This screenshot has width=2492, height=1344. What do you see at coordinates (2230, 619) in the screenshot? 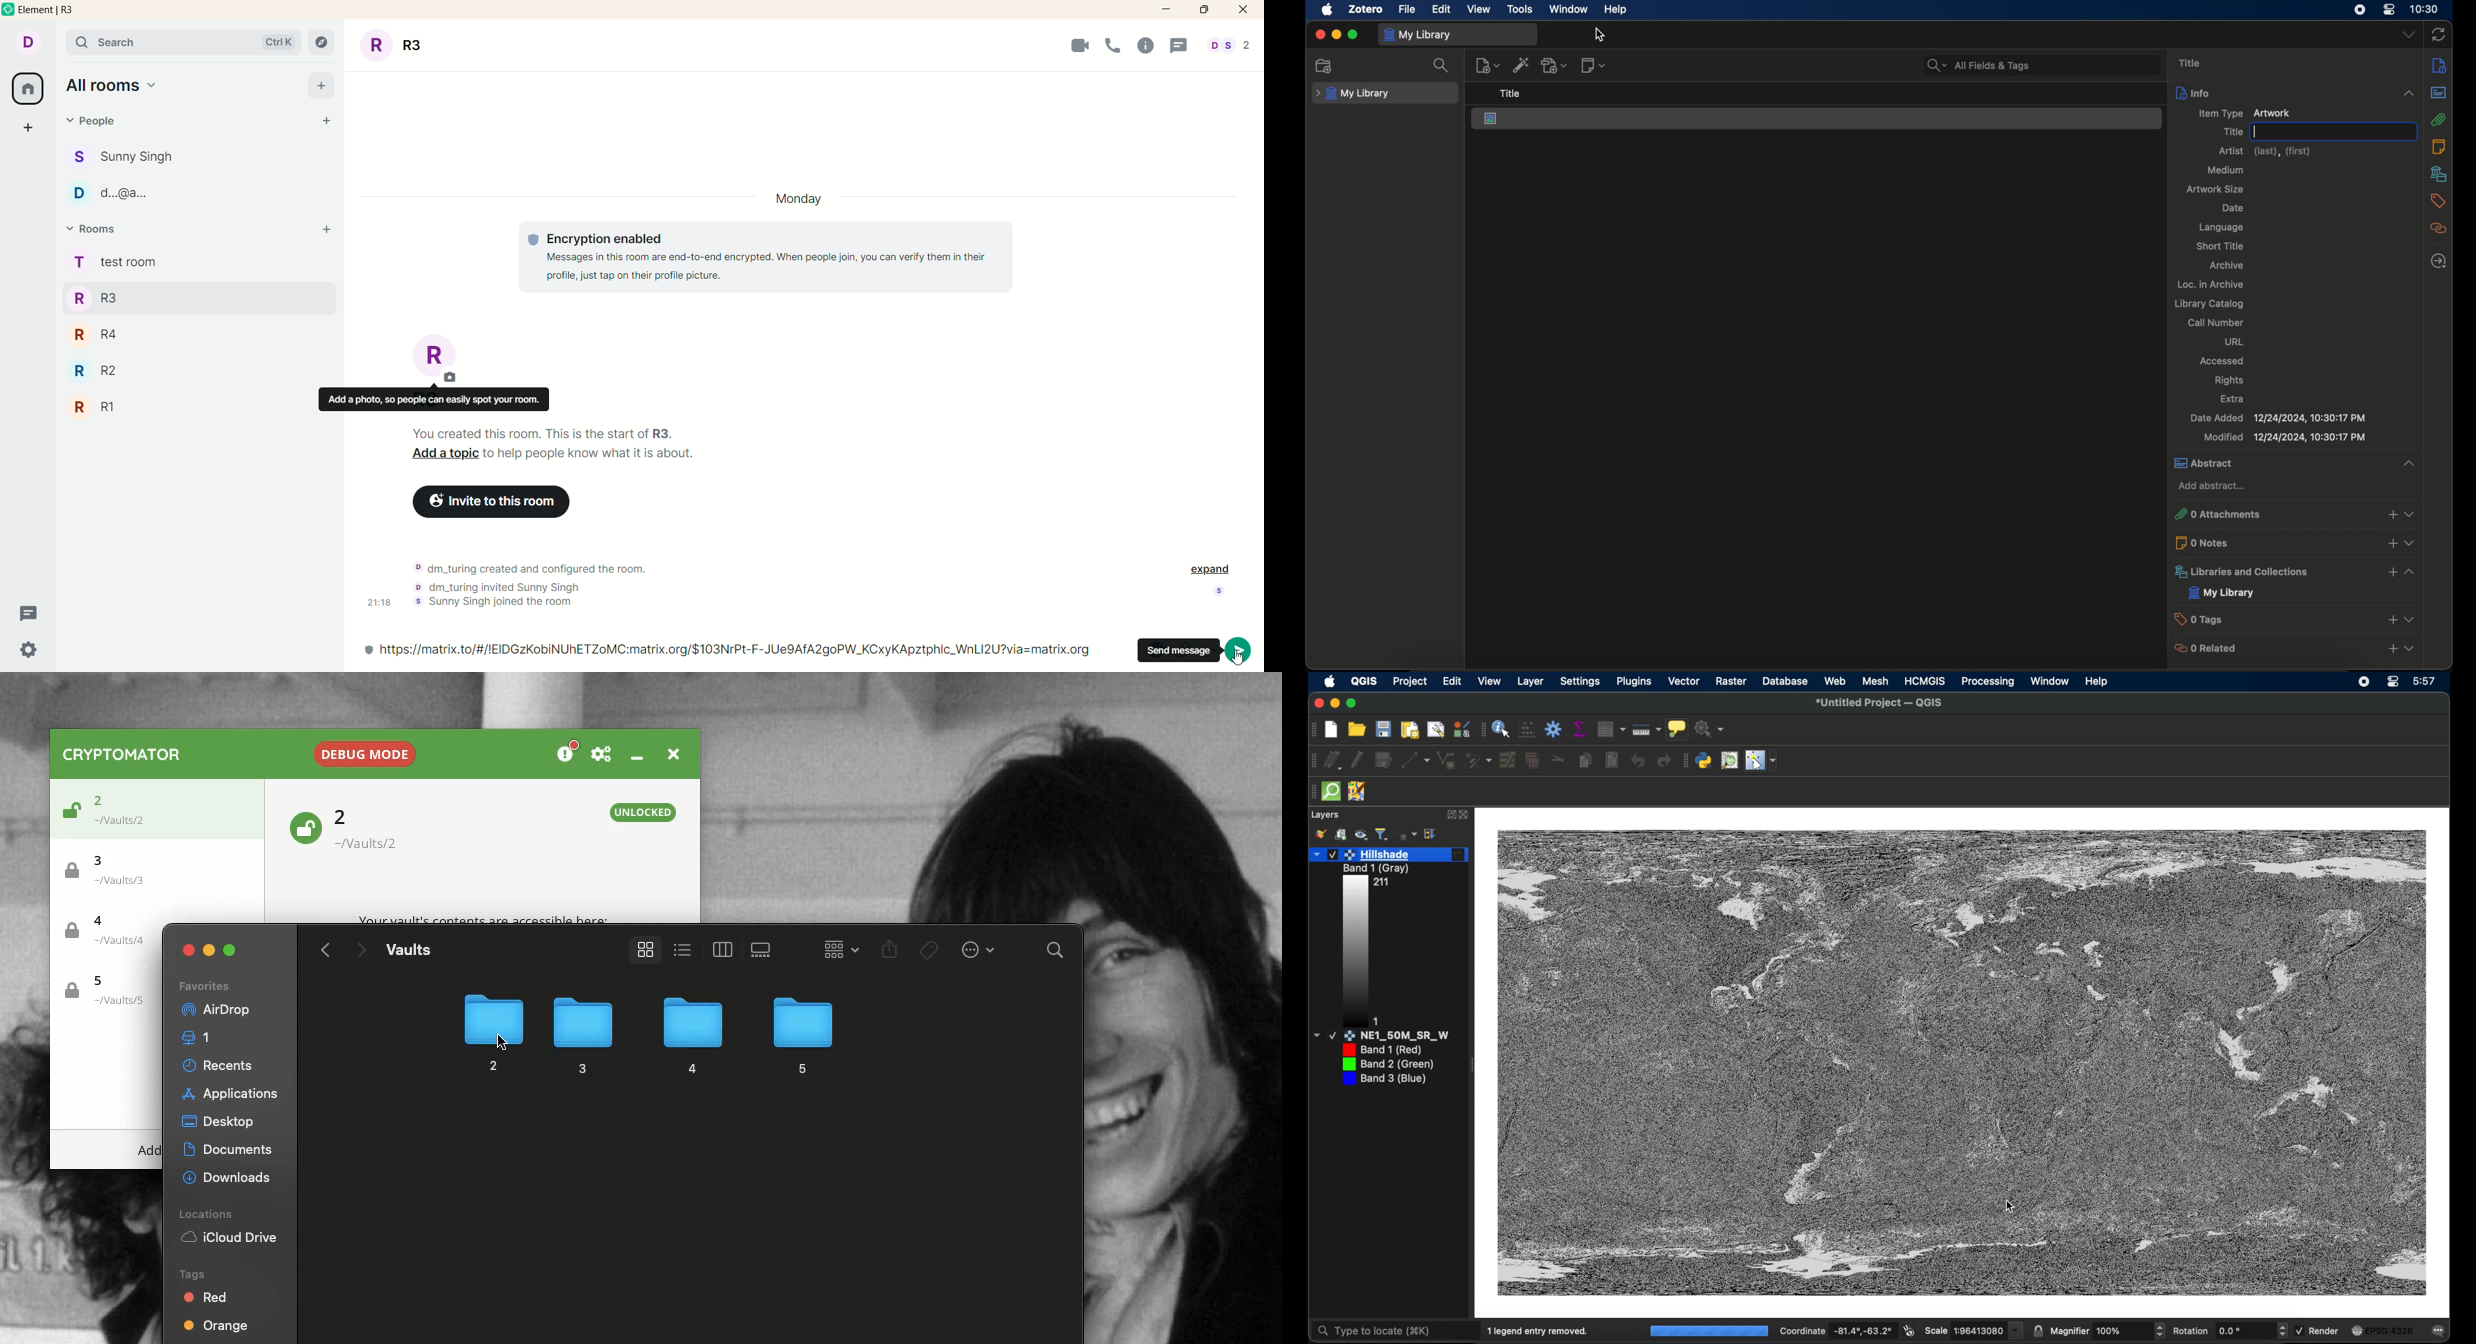
I see `0 tags` at bounding box center [2230, 619].